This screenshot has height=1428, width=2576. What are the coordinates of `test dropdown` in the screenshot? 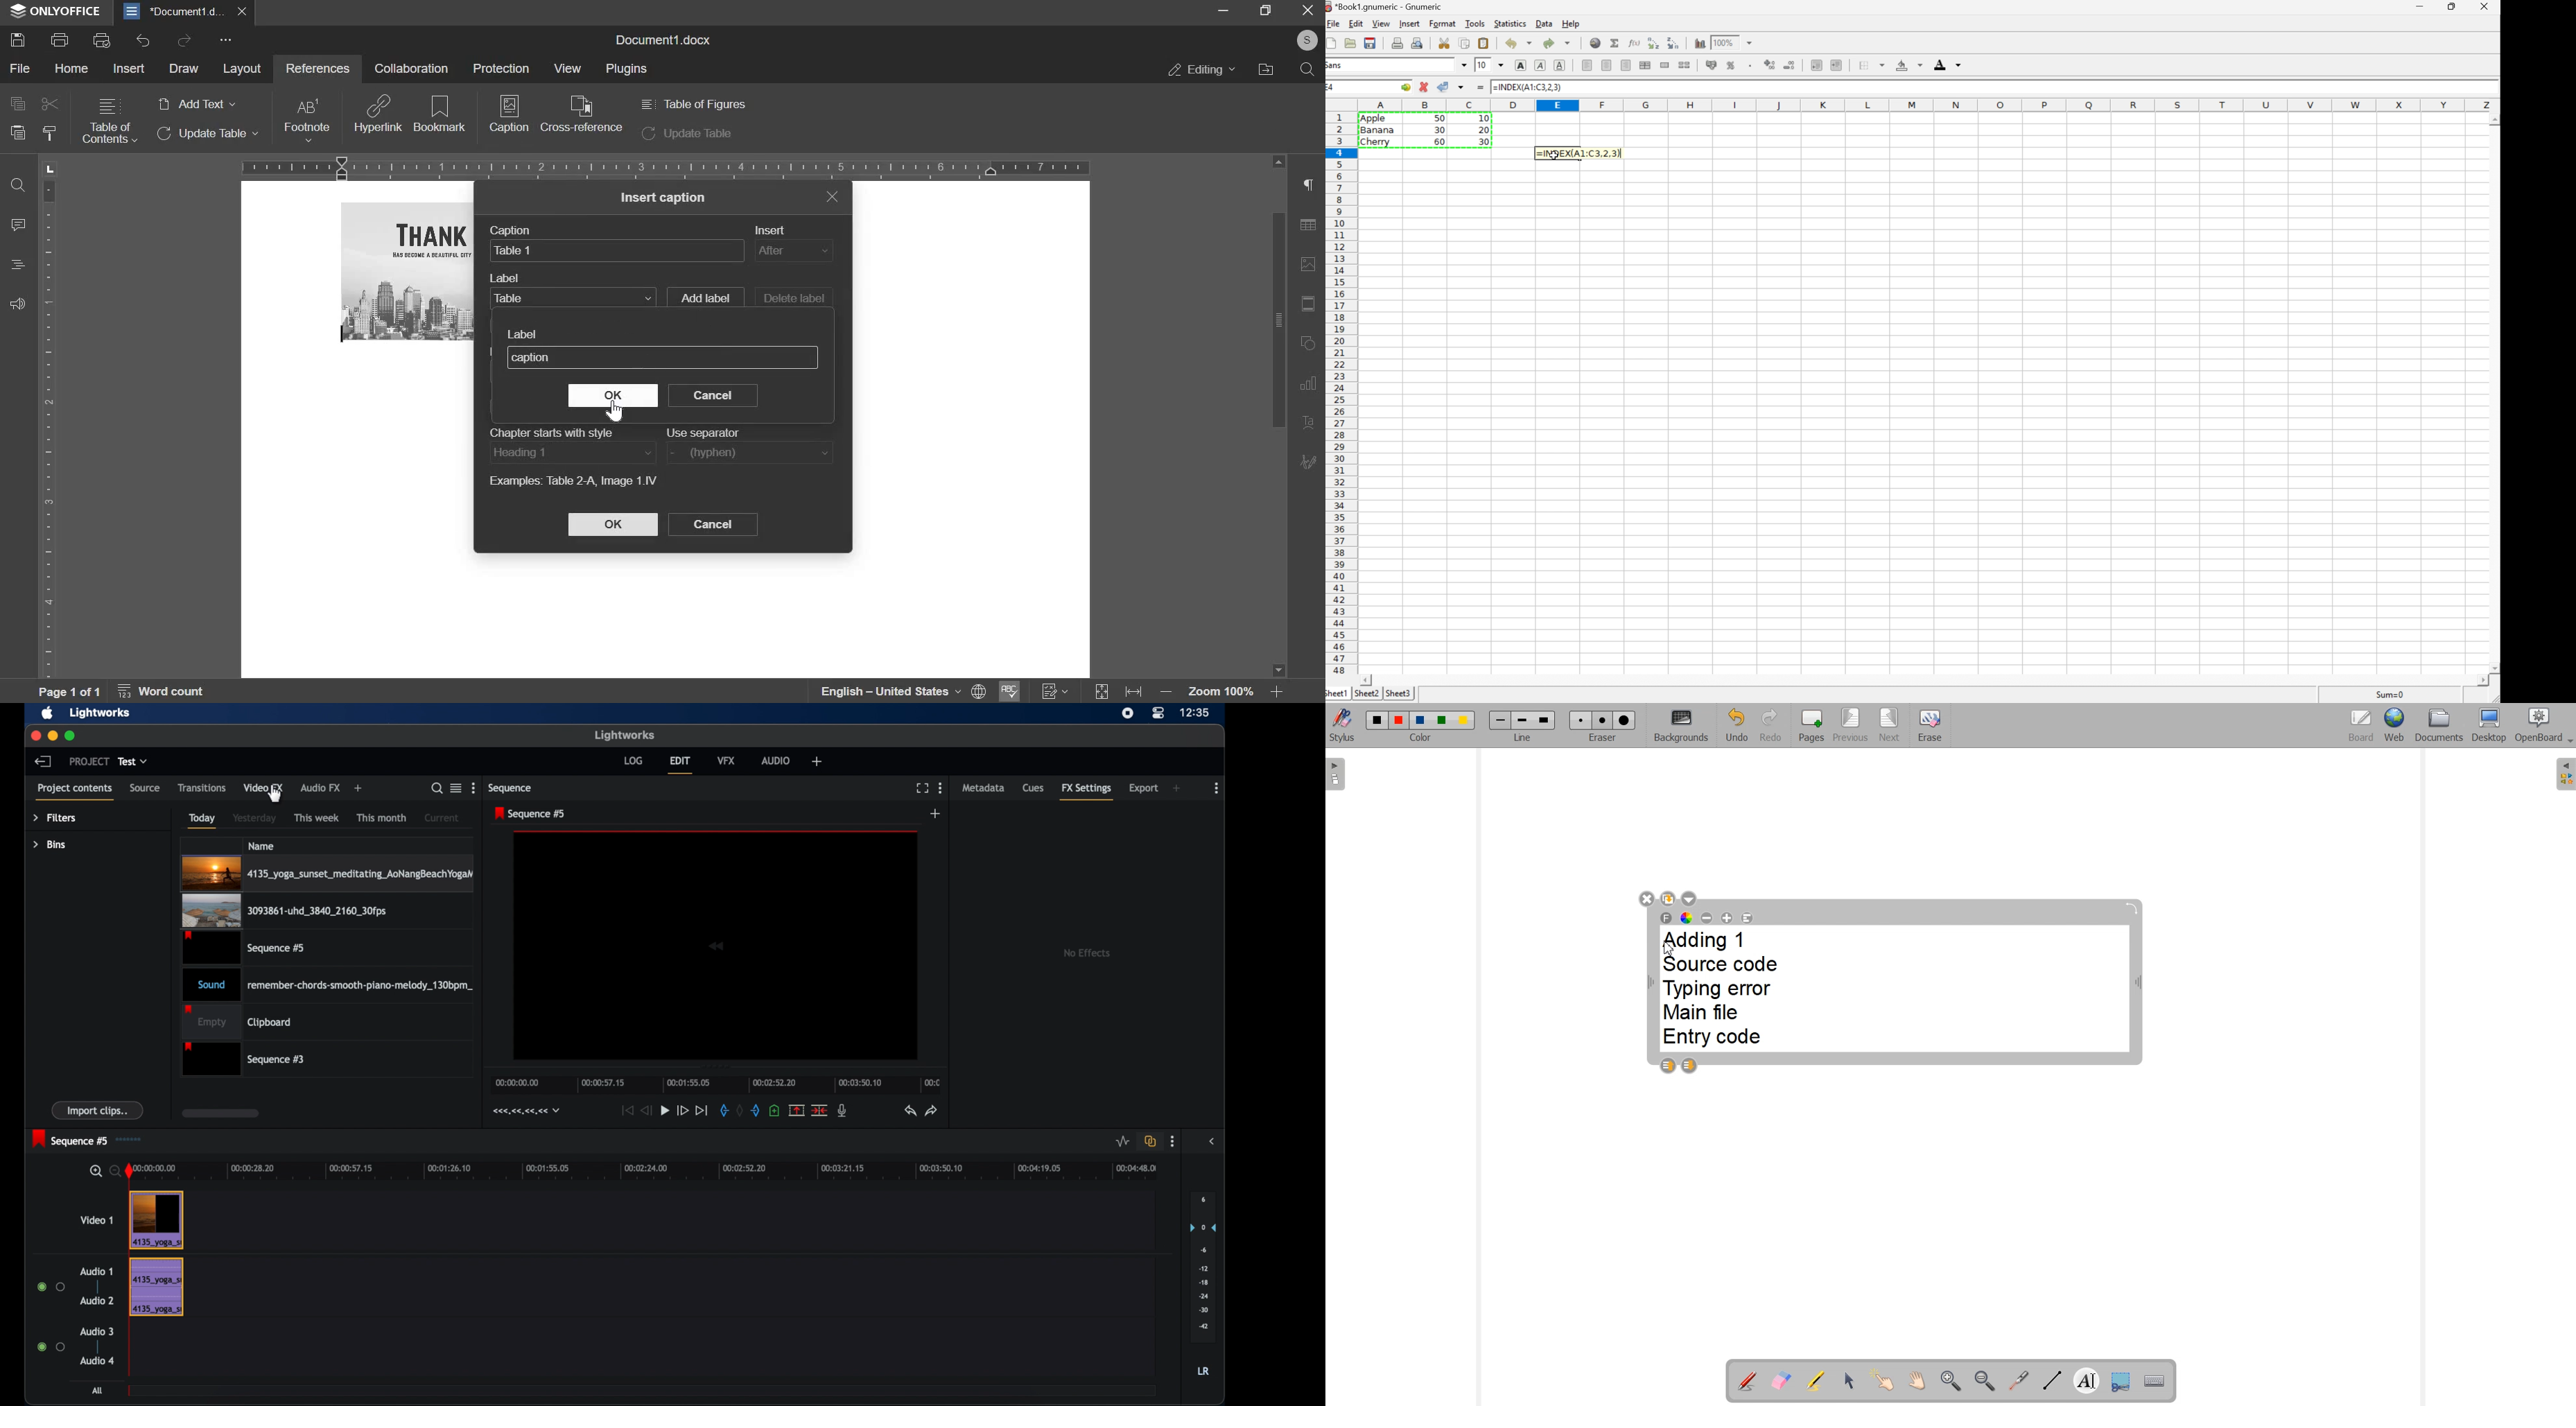 It's located at (133, 762).